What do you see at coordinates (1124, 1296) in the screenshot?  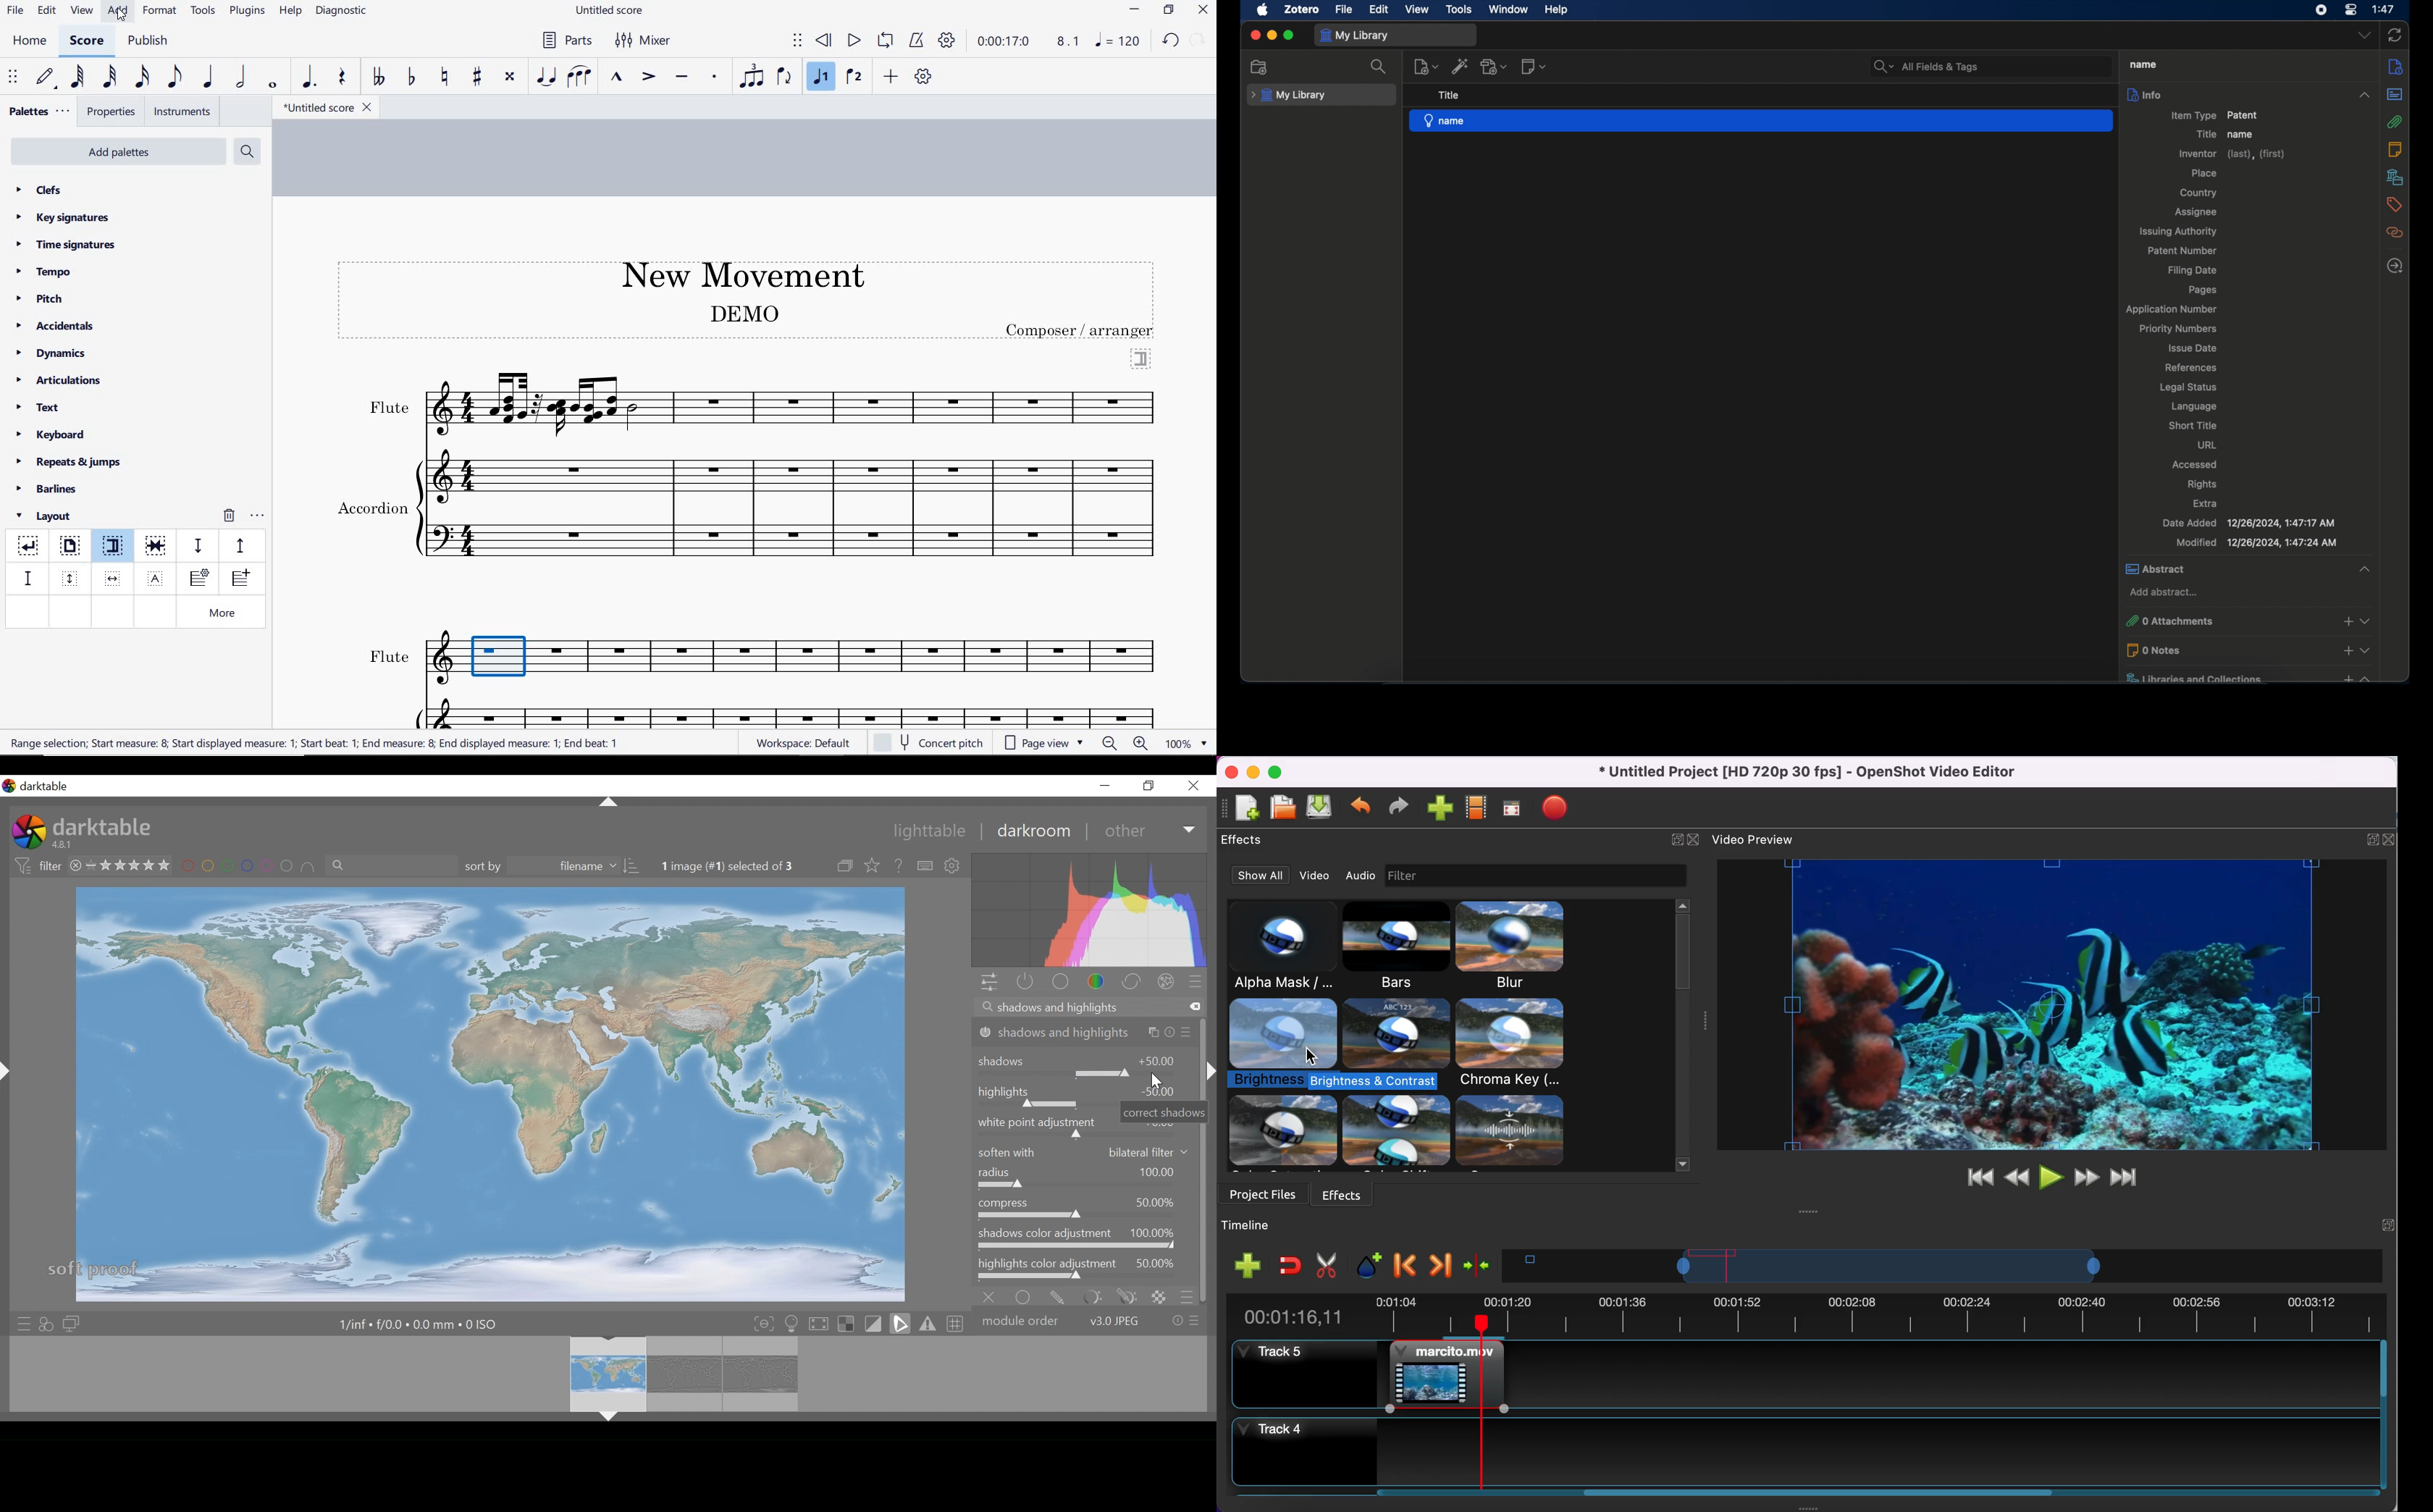 I see `drawn and parametric mask` at bounding box center [1124, 1296].